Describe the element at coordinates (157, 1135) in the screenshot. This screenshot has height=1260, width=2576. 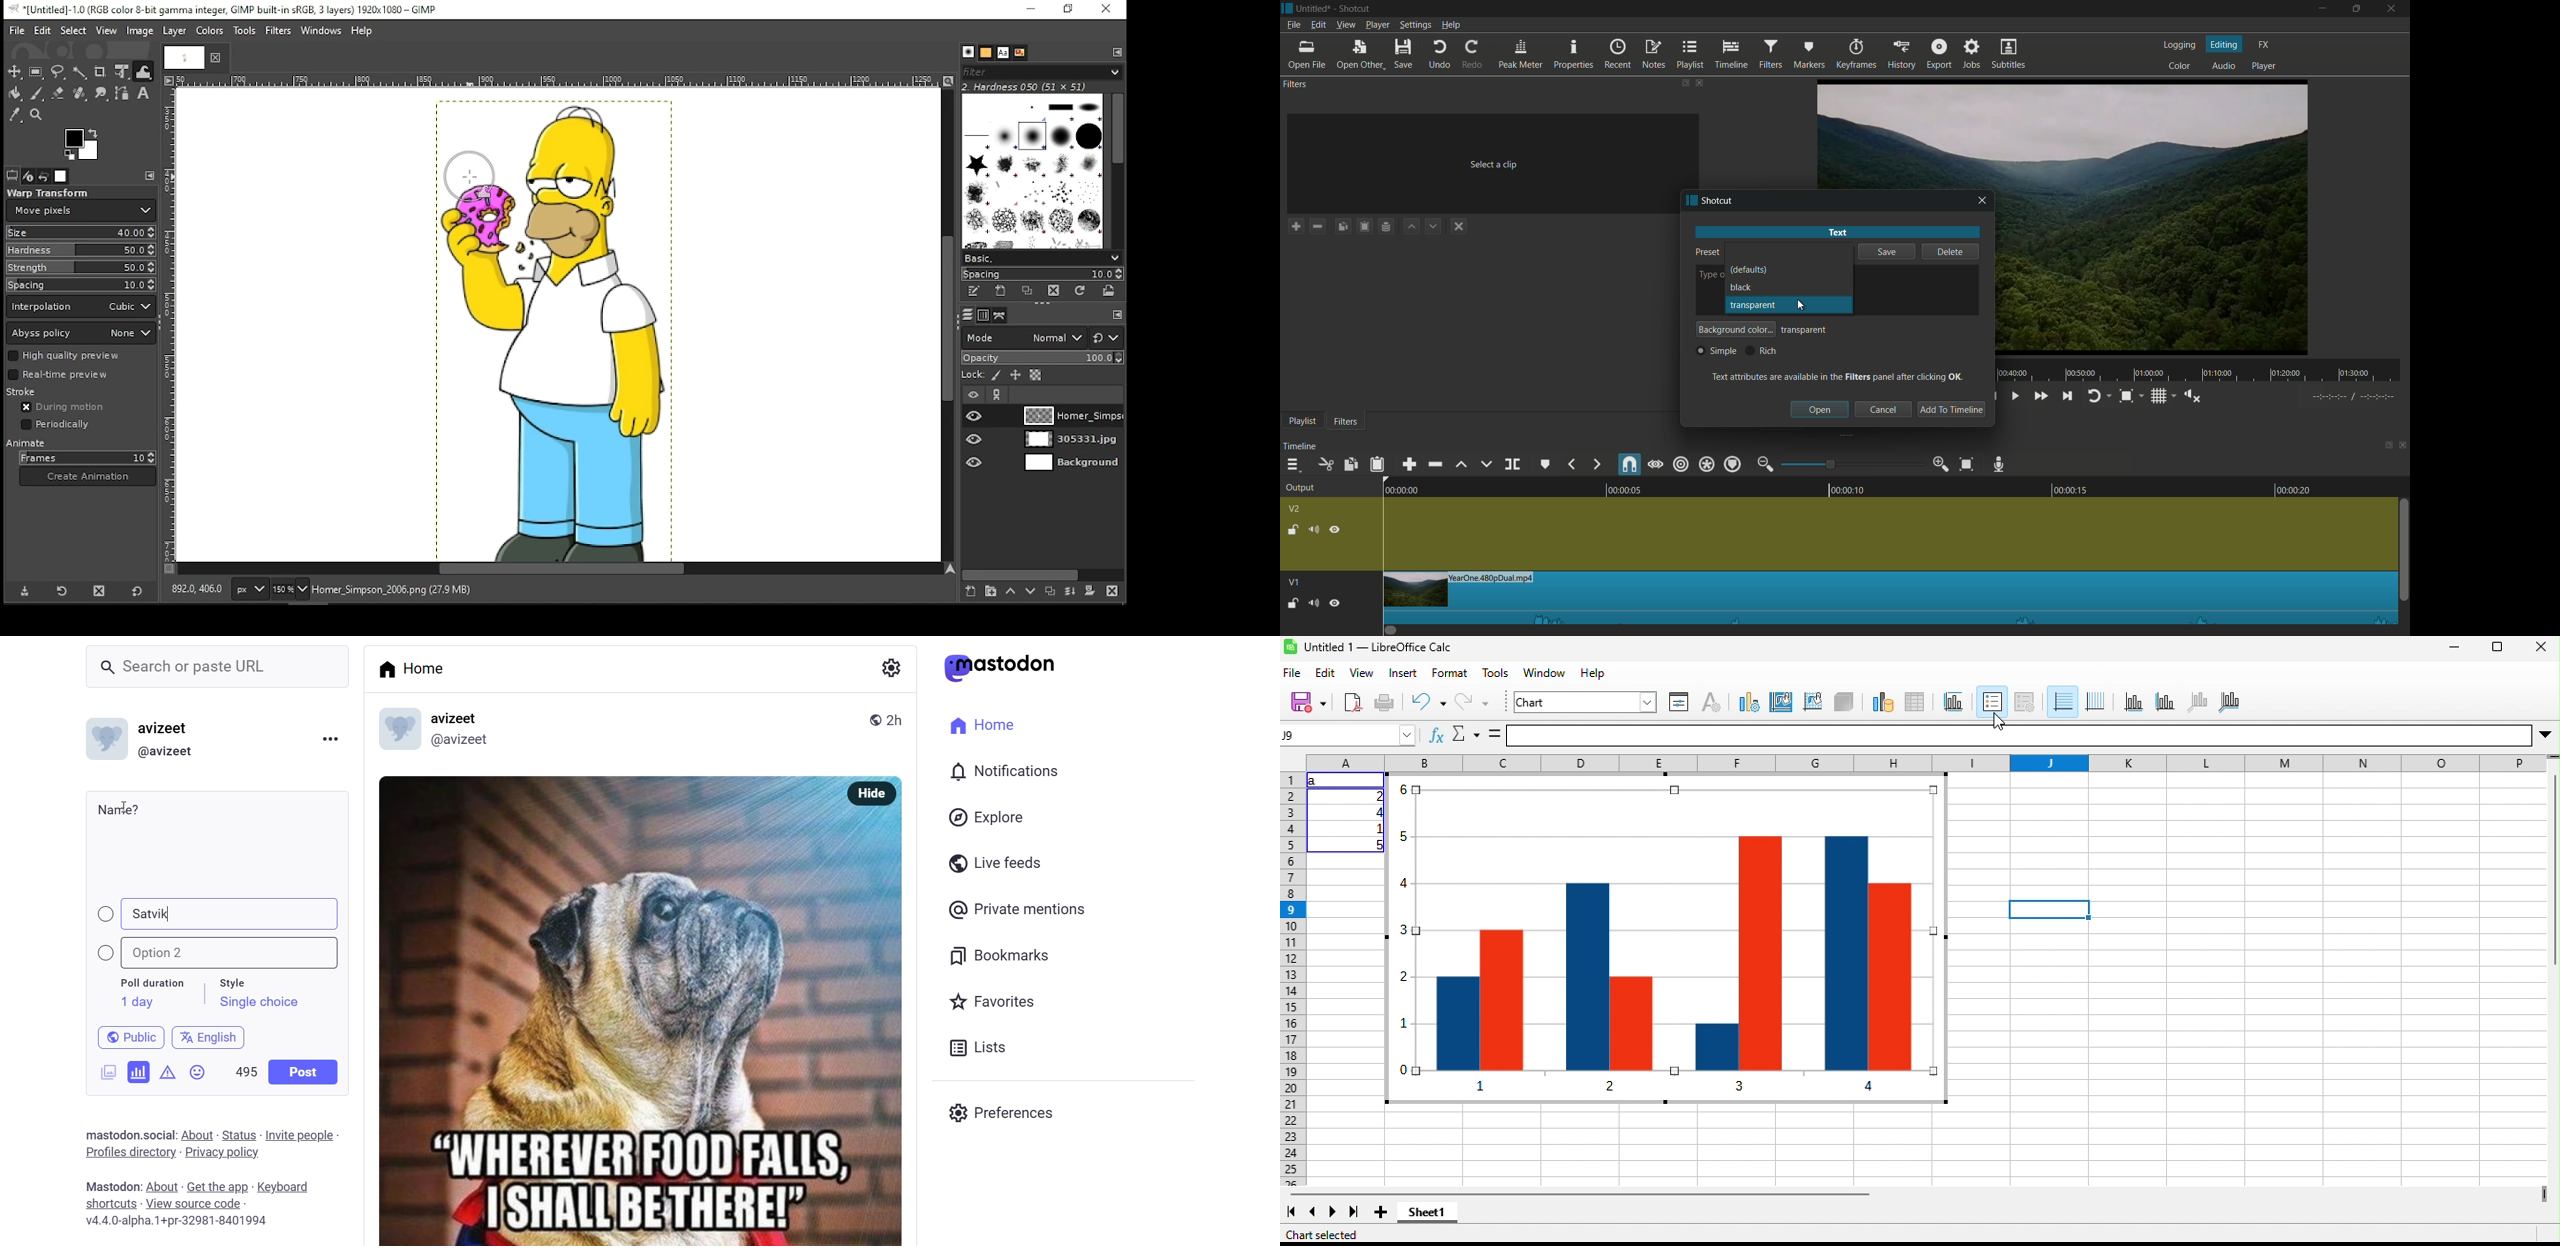
I see `social` at that location.